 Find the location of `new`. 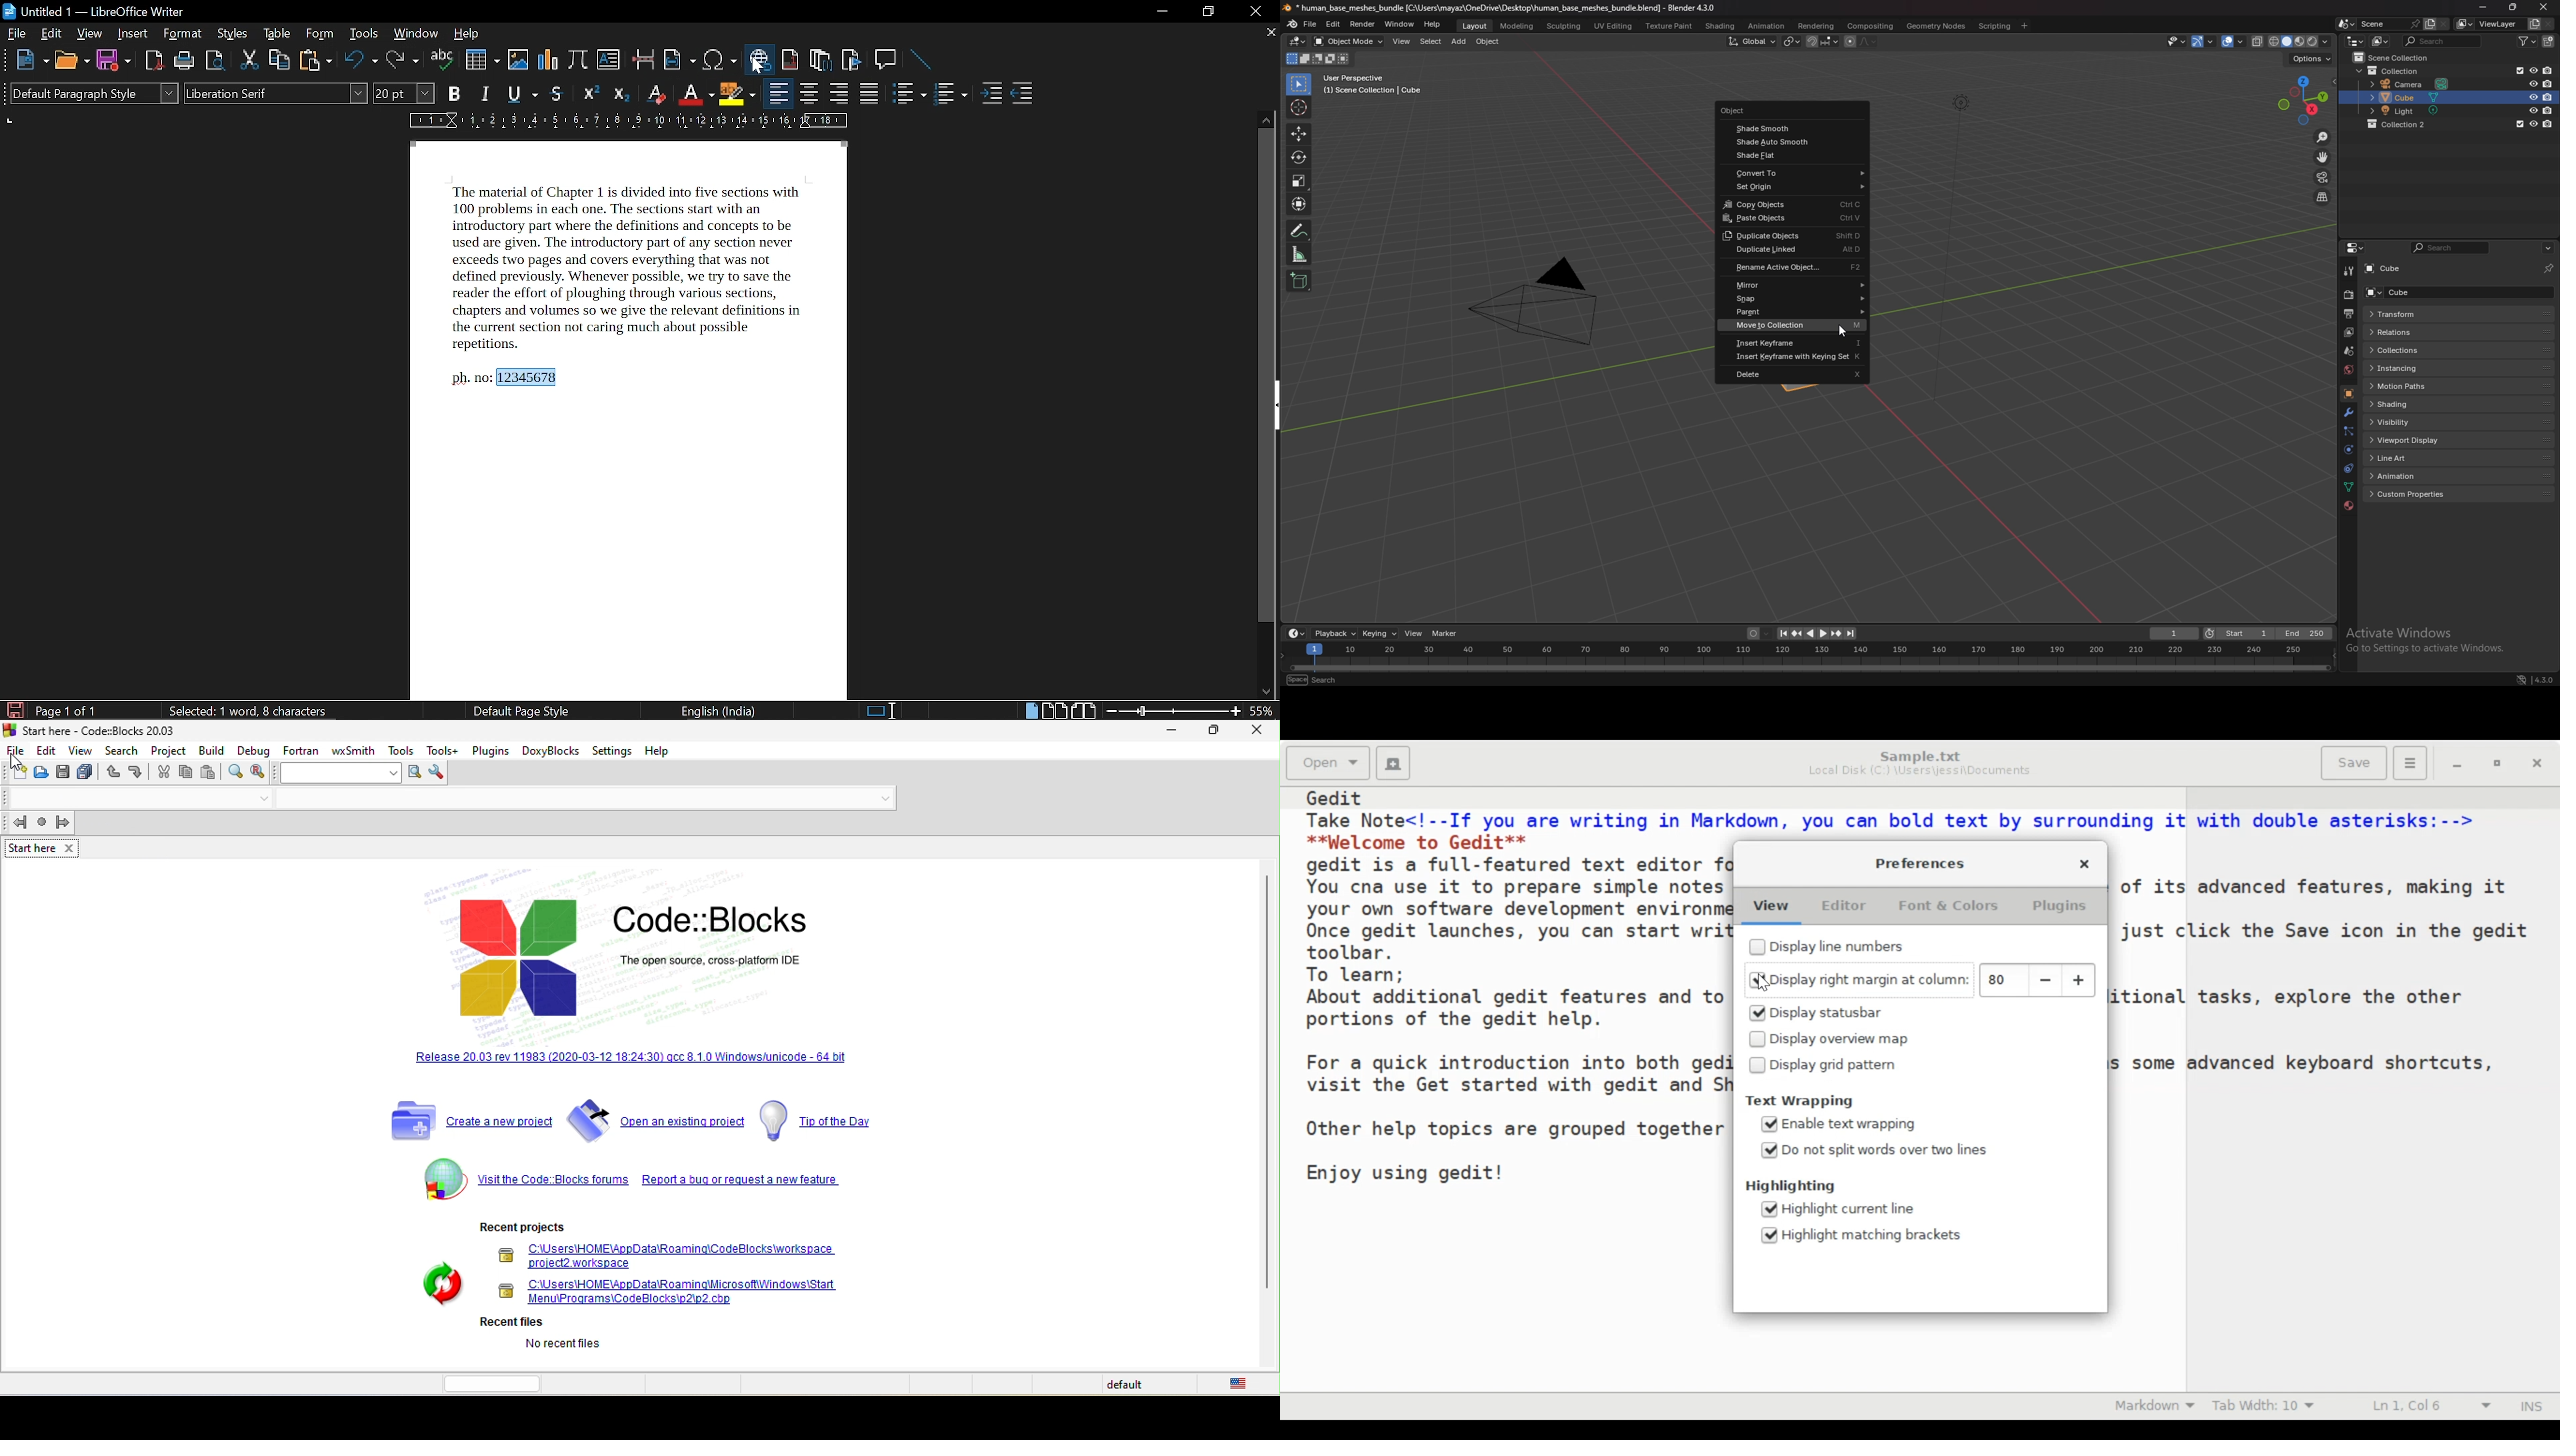

new is located at coordinates (33, 60).